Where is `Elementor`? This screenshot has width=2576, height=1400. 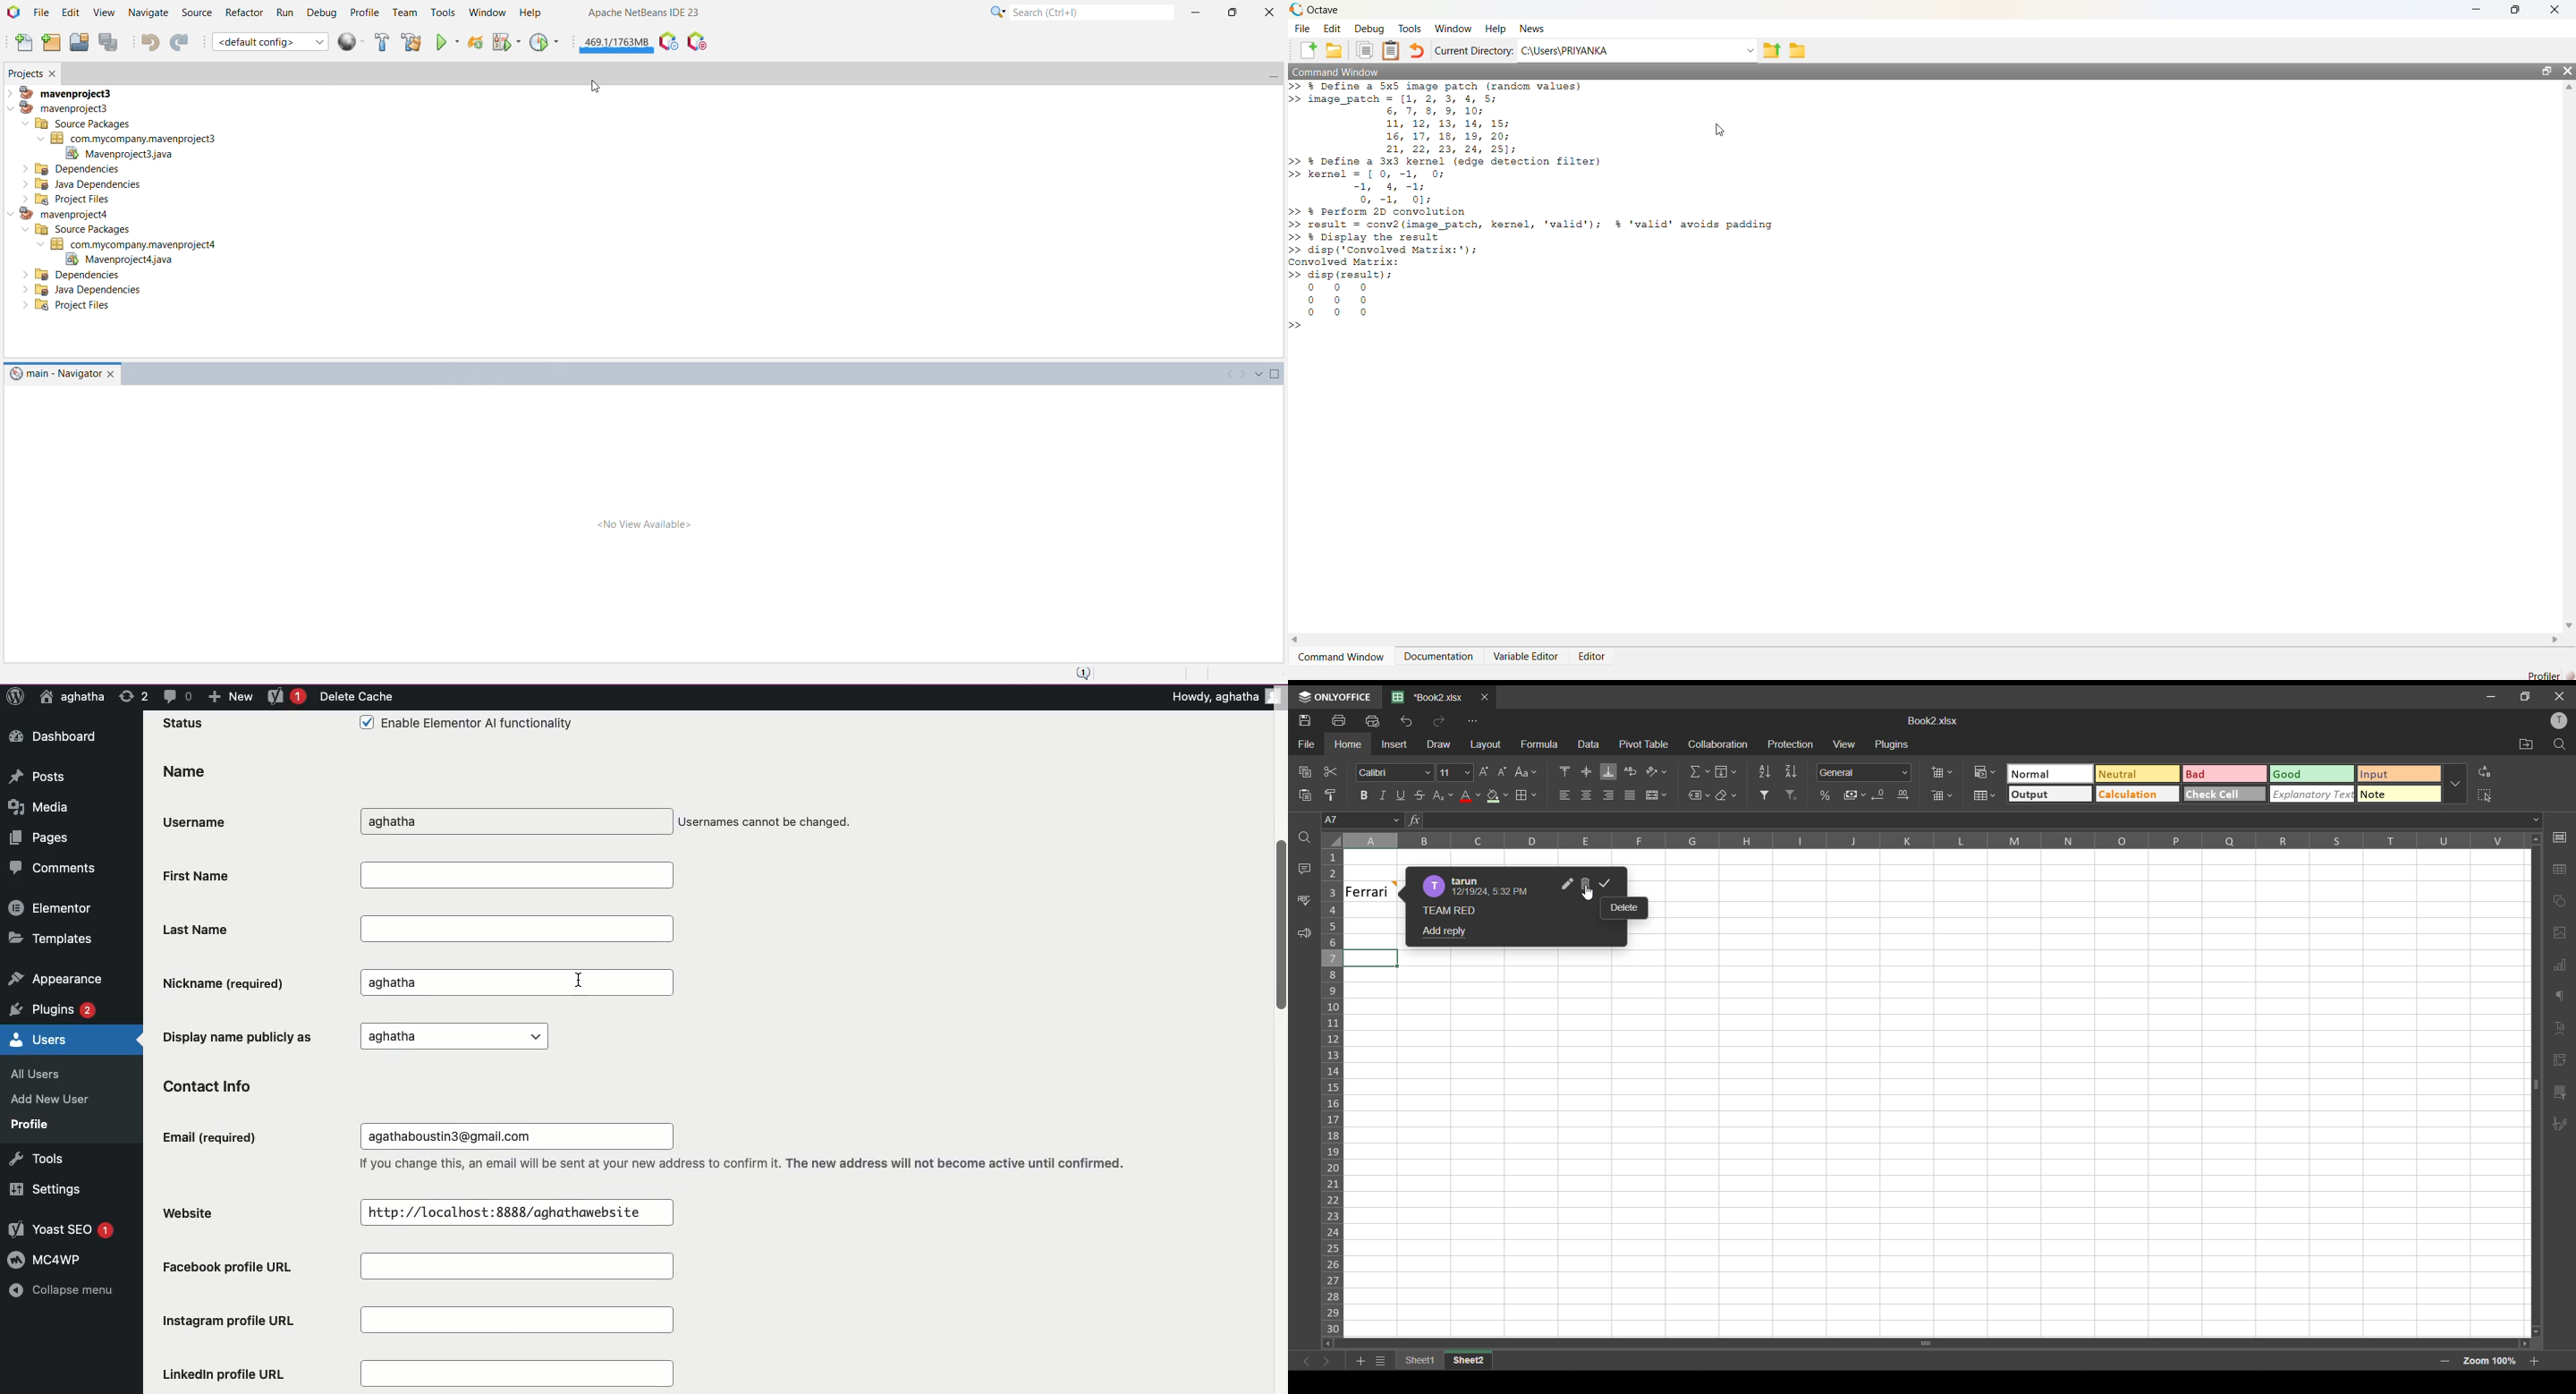
Elementor is located at coordinates (52, 906).